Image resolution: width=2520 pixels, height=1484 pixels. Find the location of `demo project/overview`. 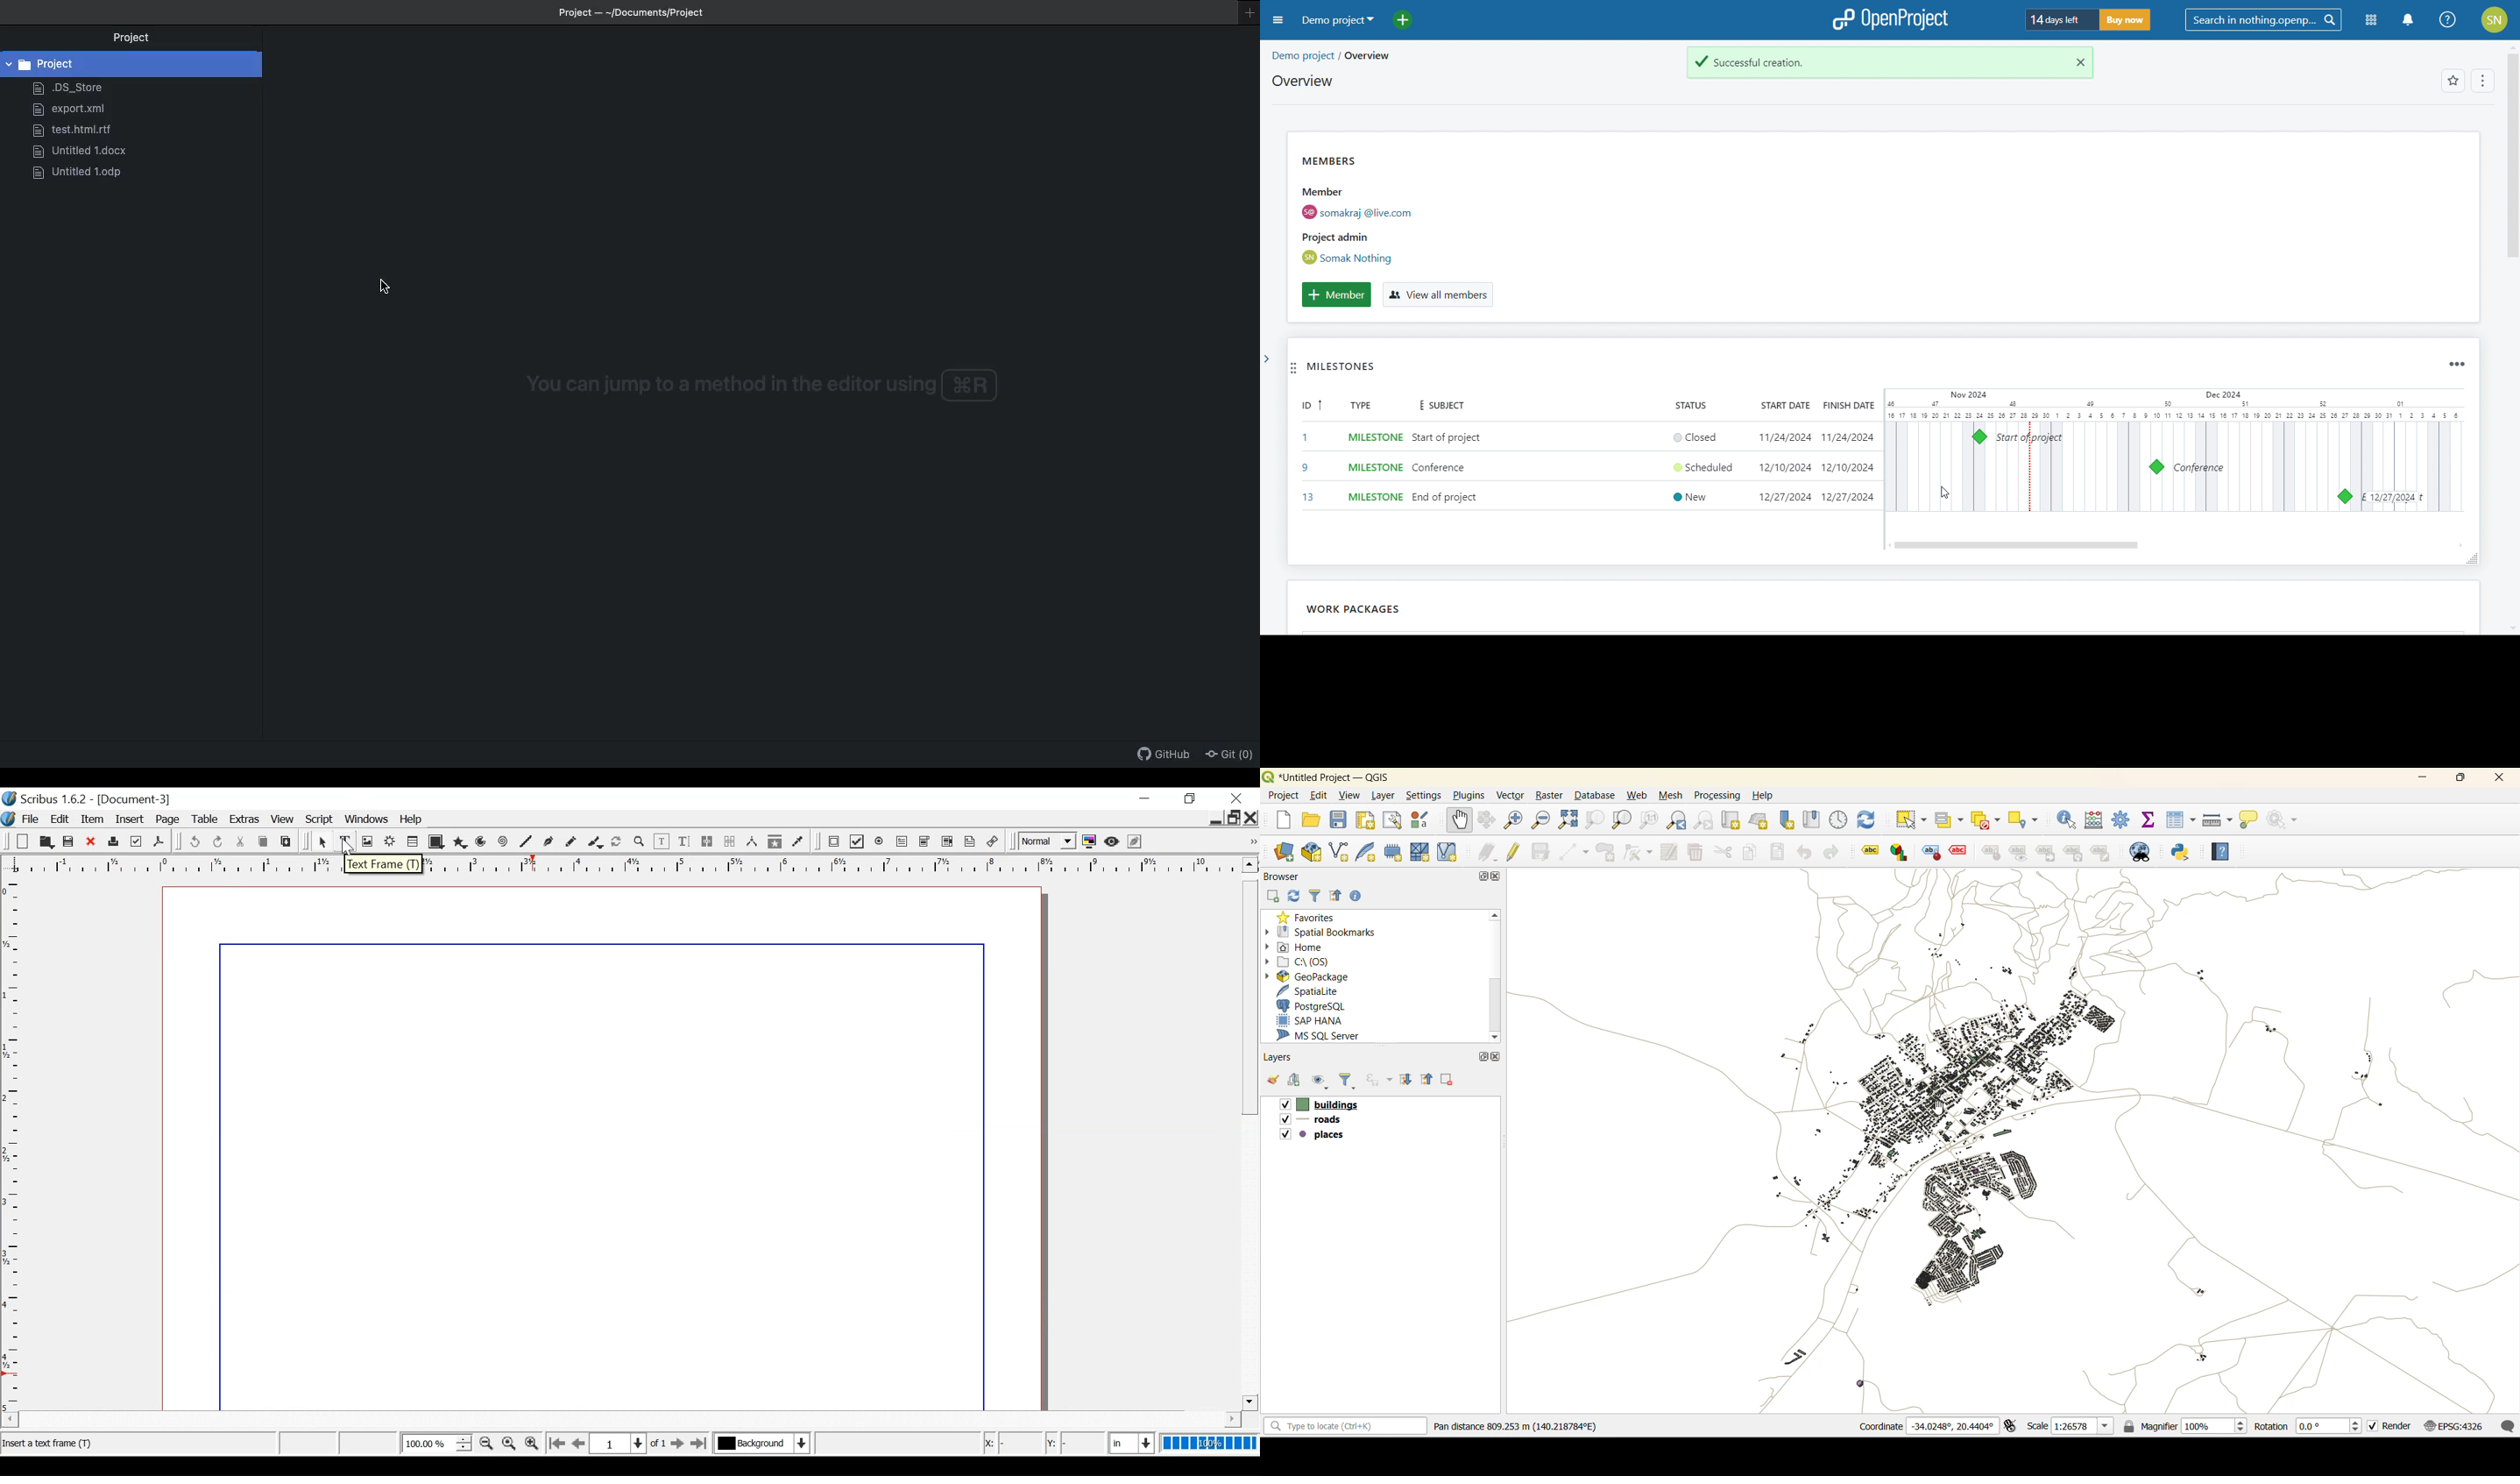

demo project/overview is located at coordinates (1330, 56).